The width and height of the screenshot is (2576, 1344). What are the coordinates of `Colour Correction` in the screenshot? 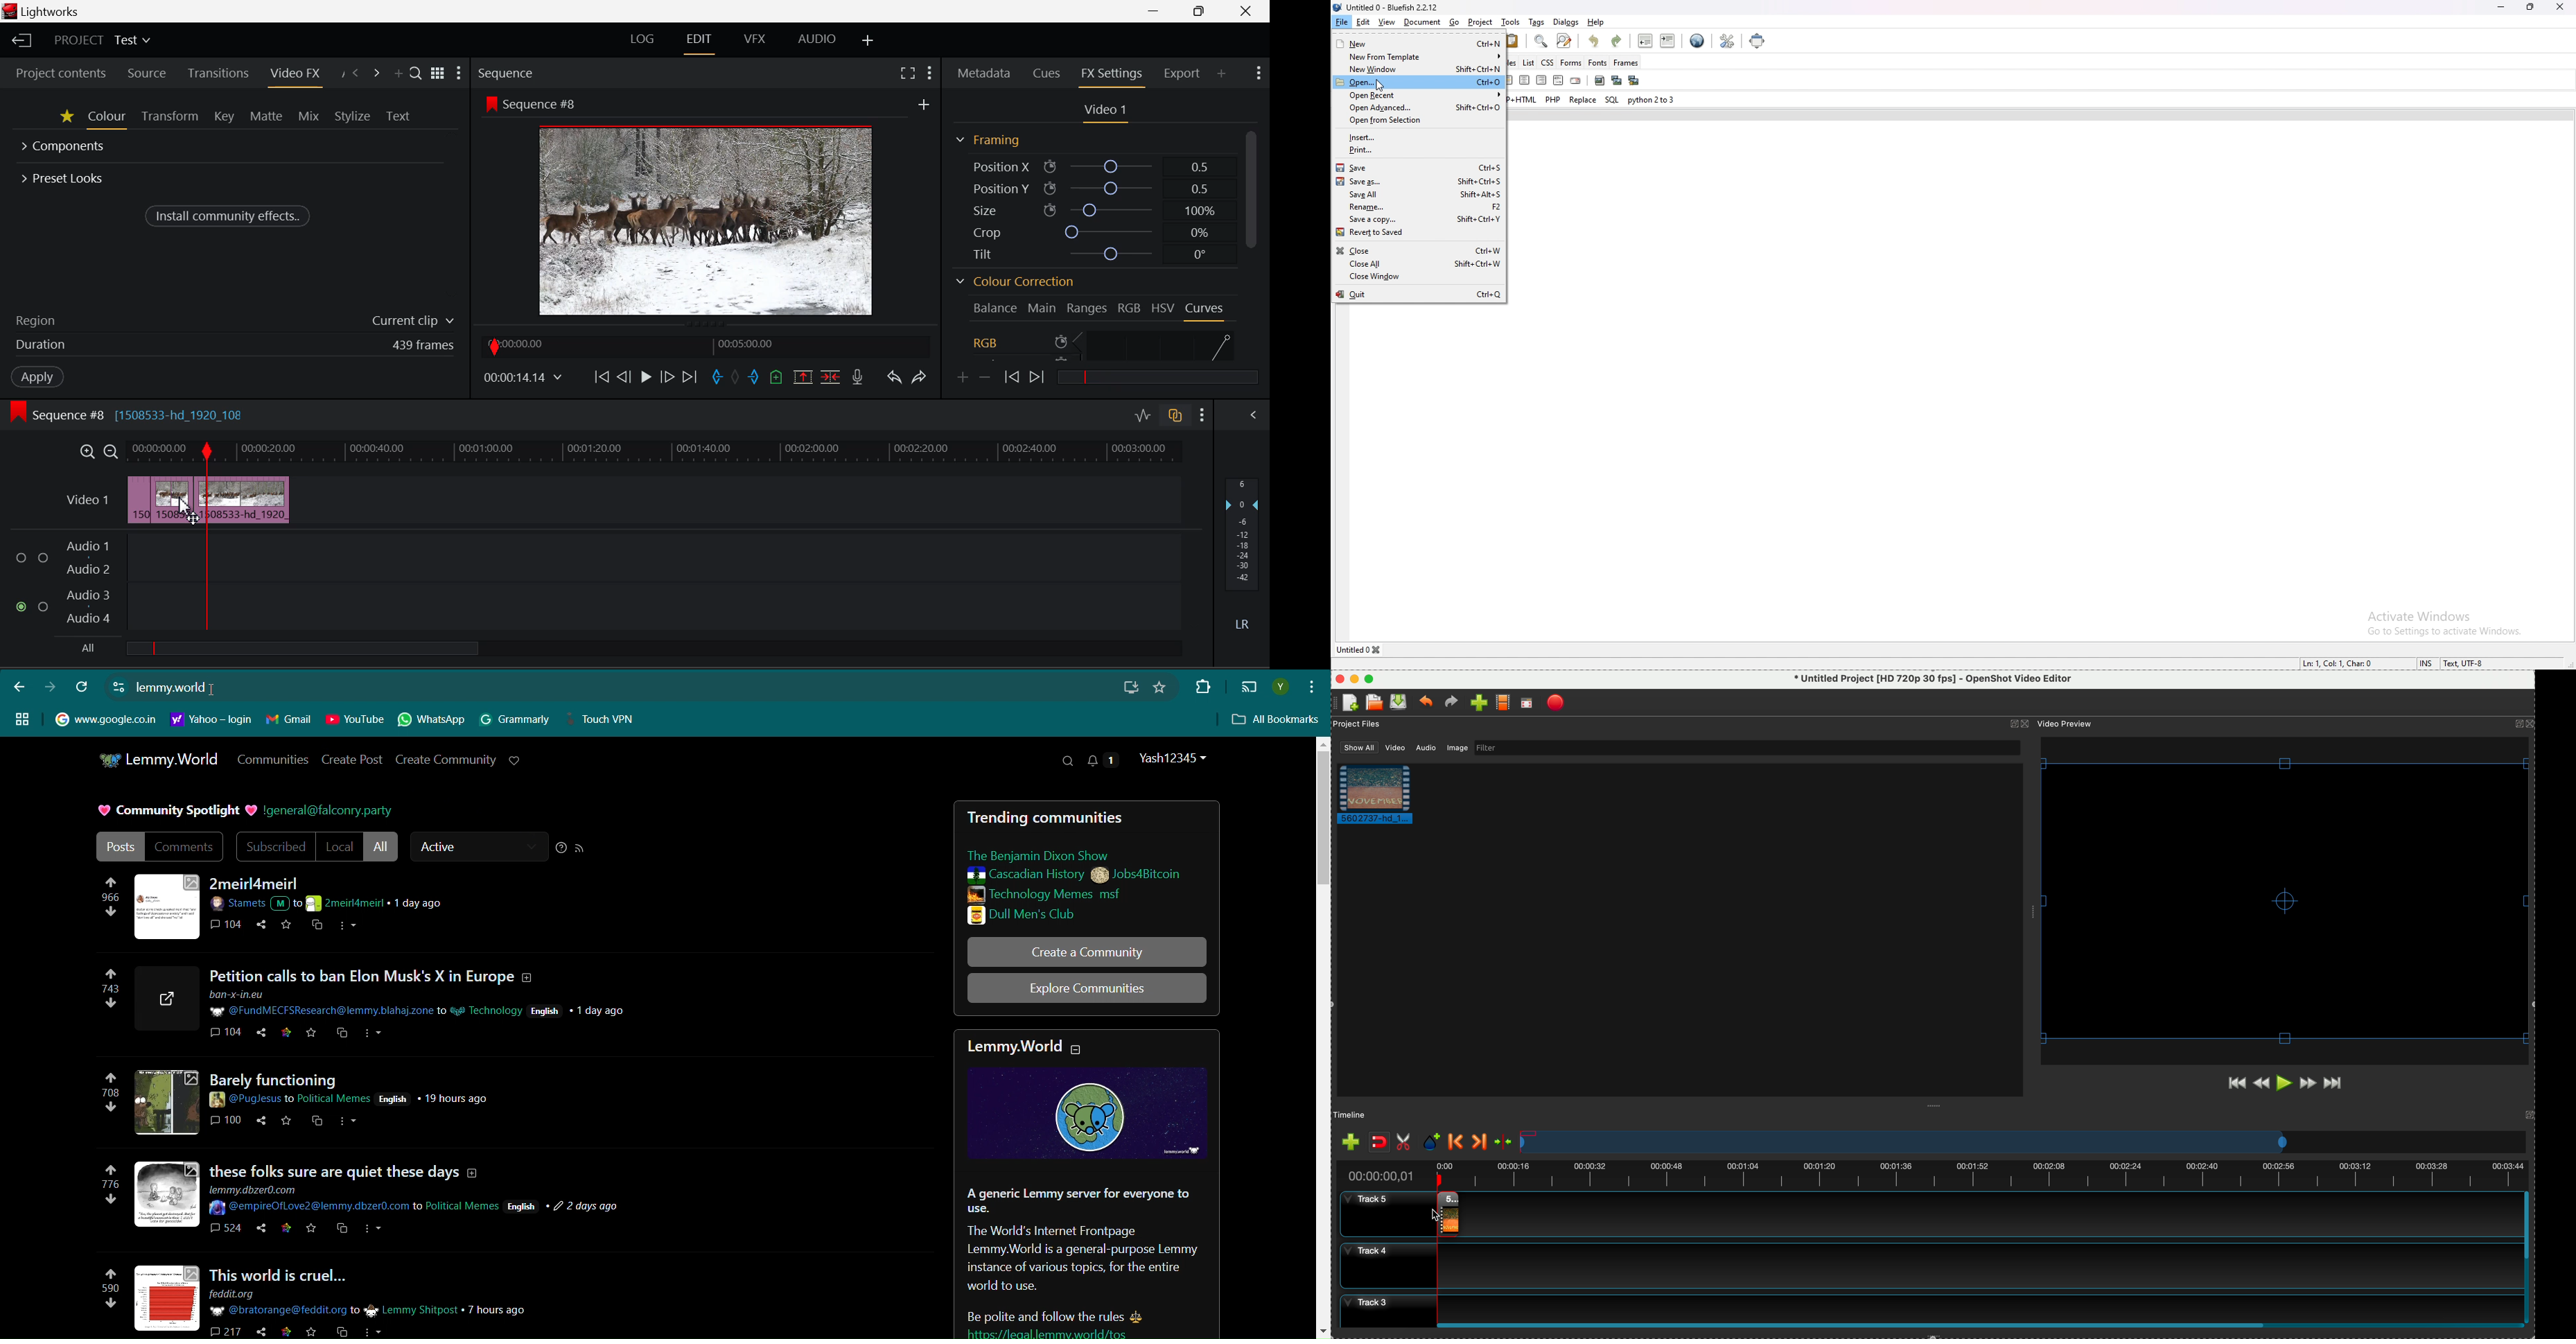 It's located at (1013, 282).